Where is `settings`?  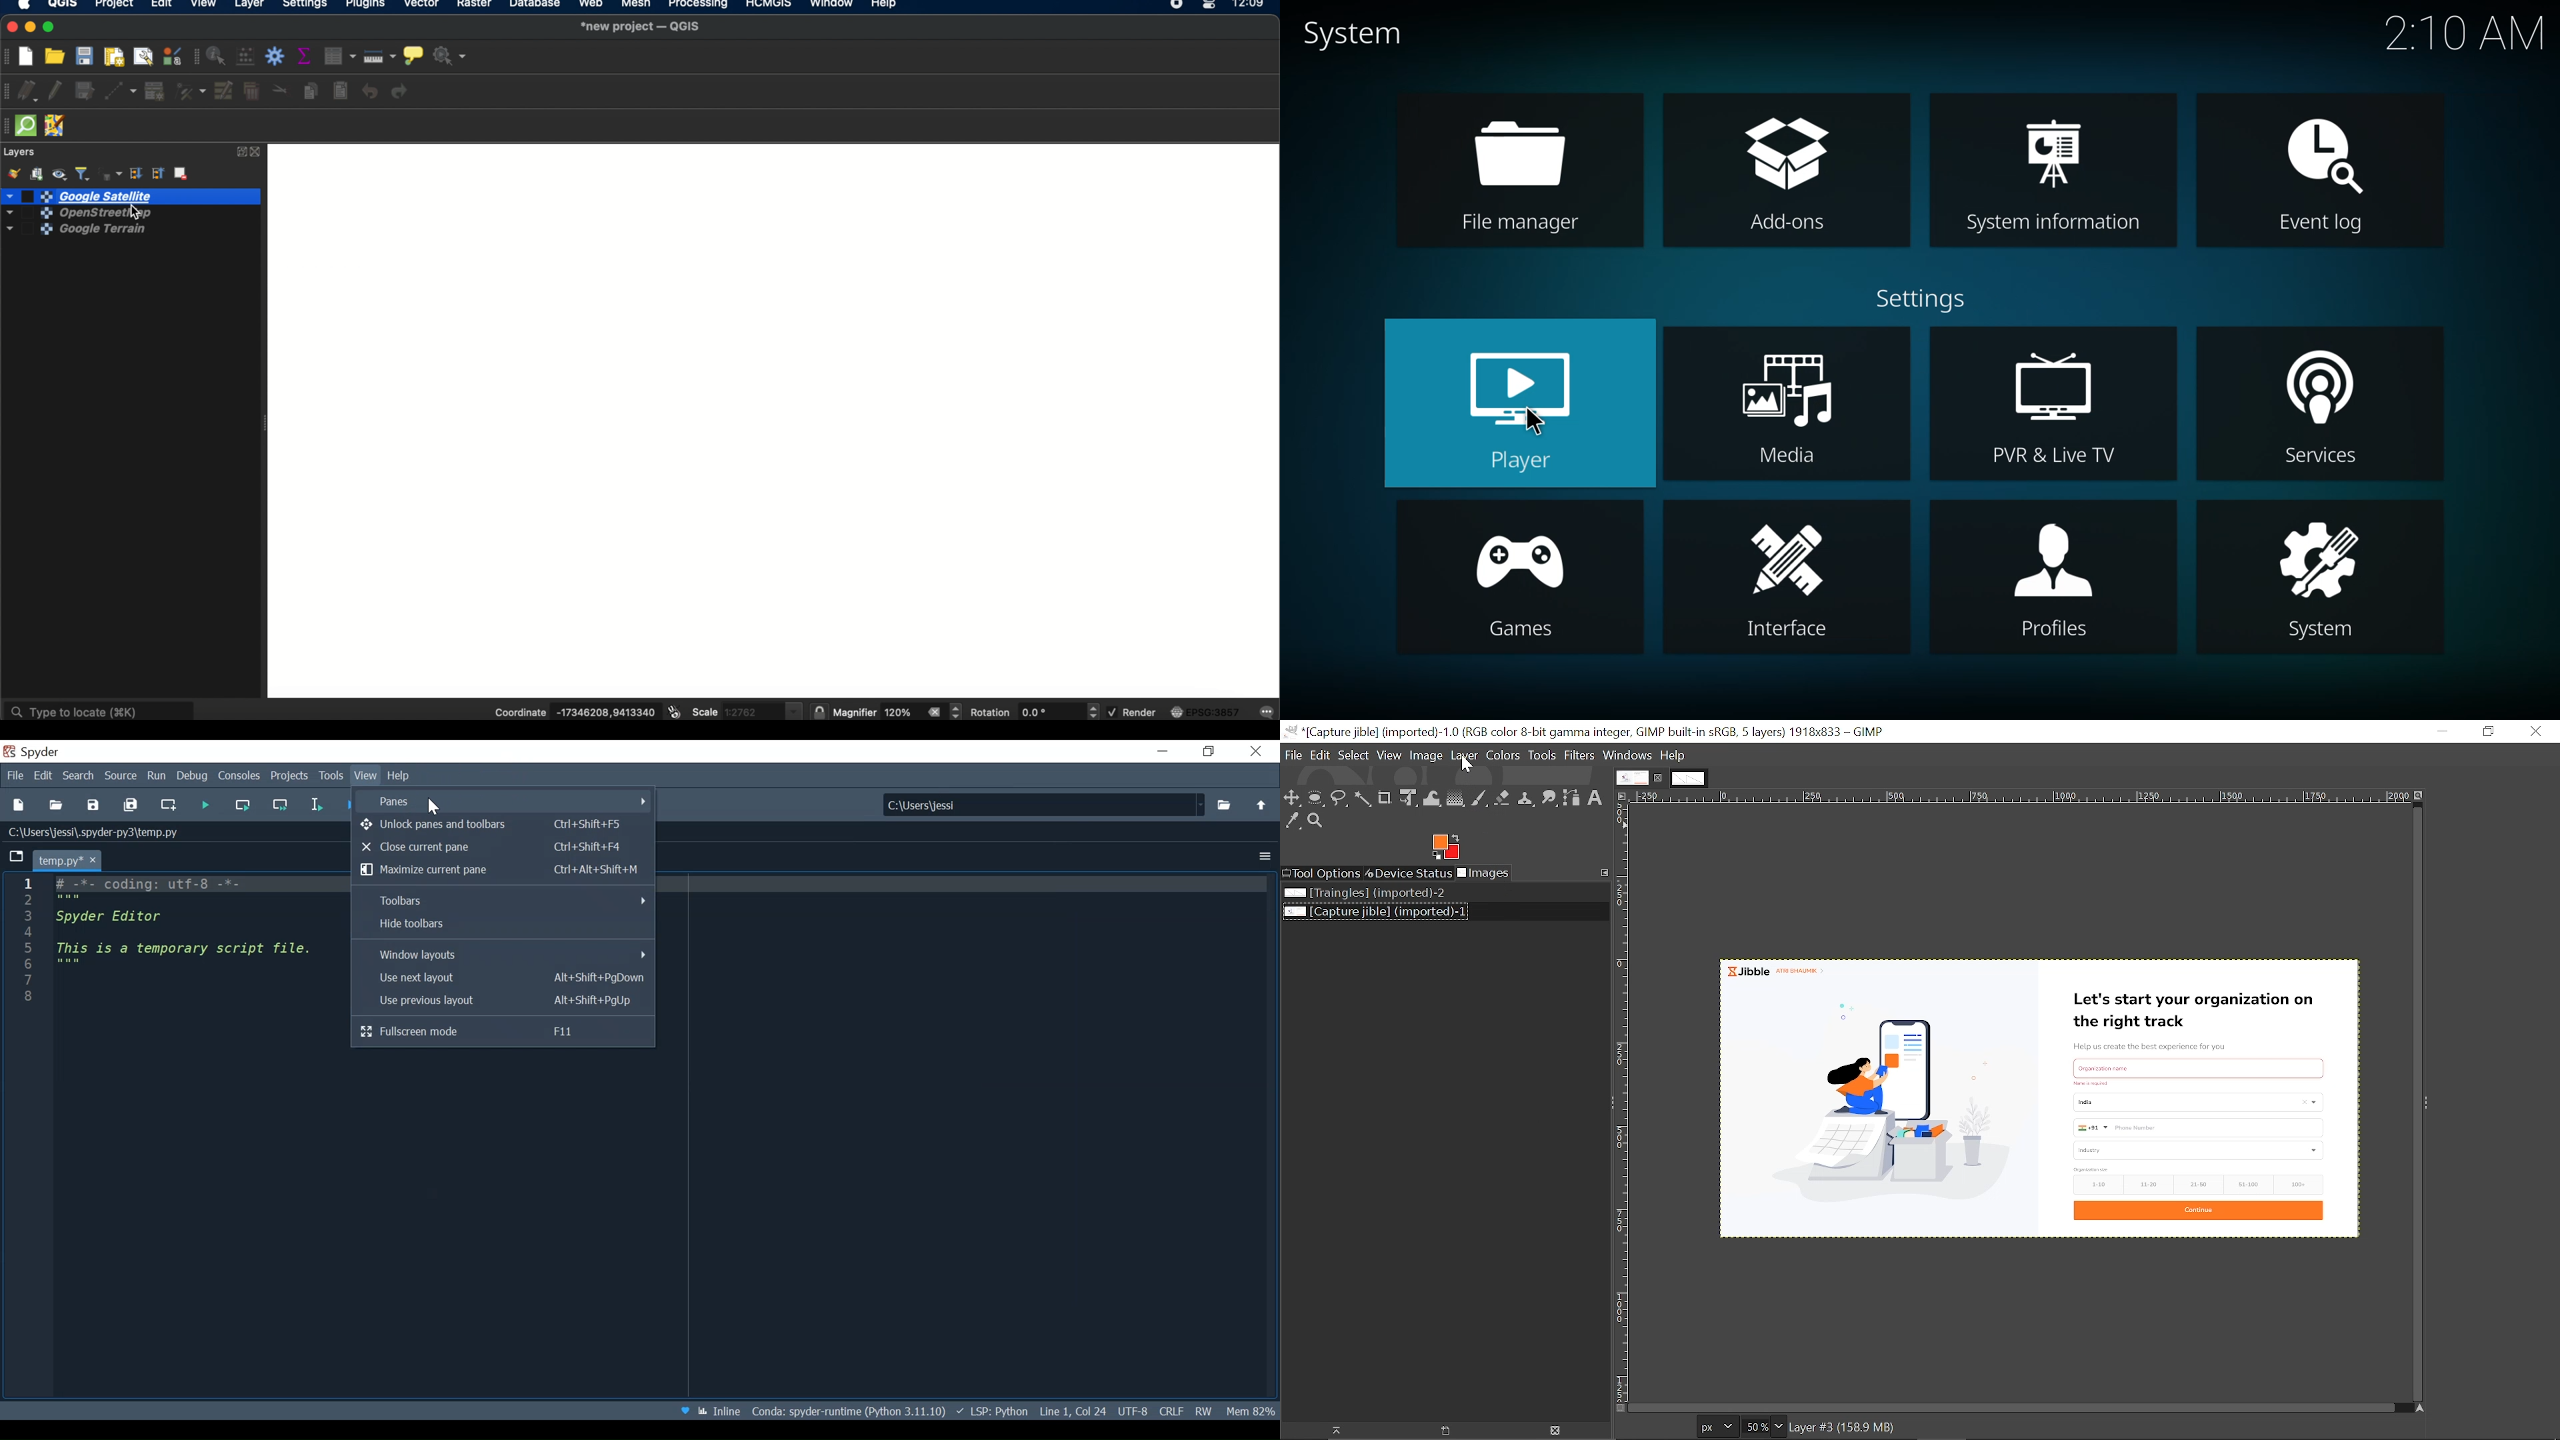 settings is located at coordinates (1927, 298).